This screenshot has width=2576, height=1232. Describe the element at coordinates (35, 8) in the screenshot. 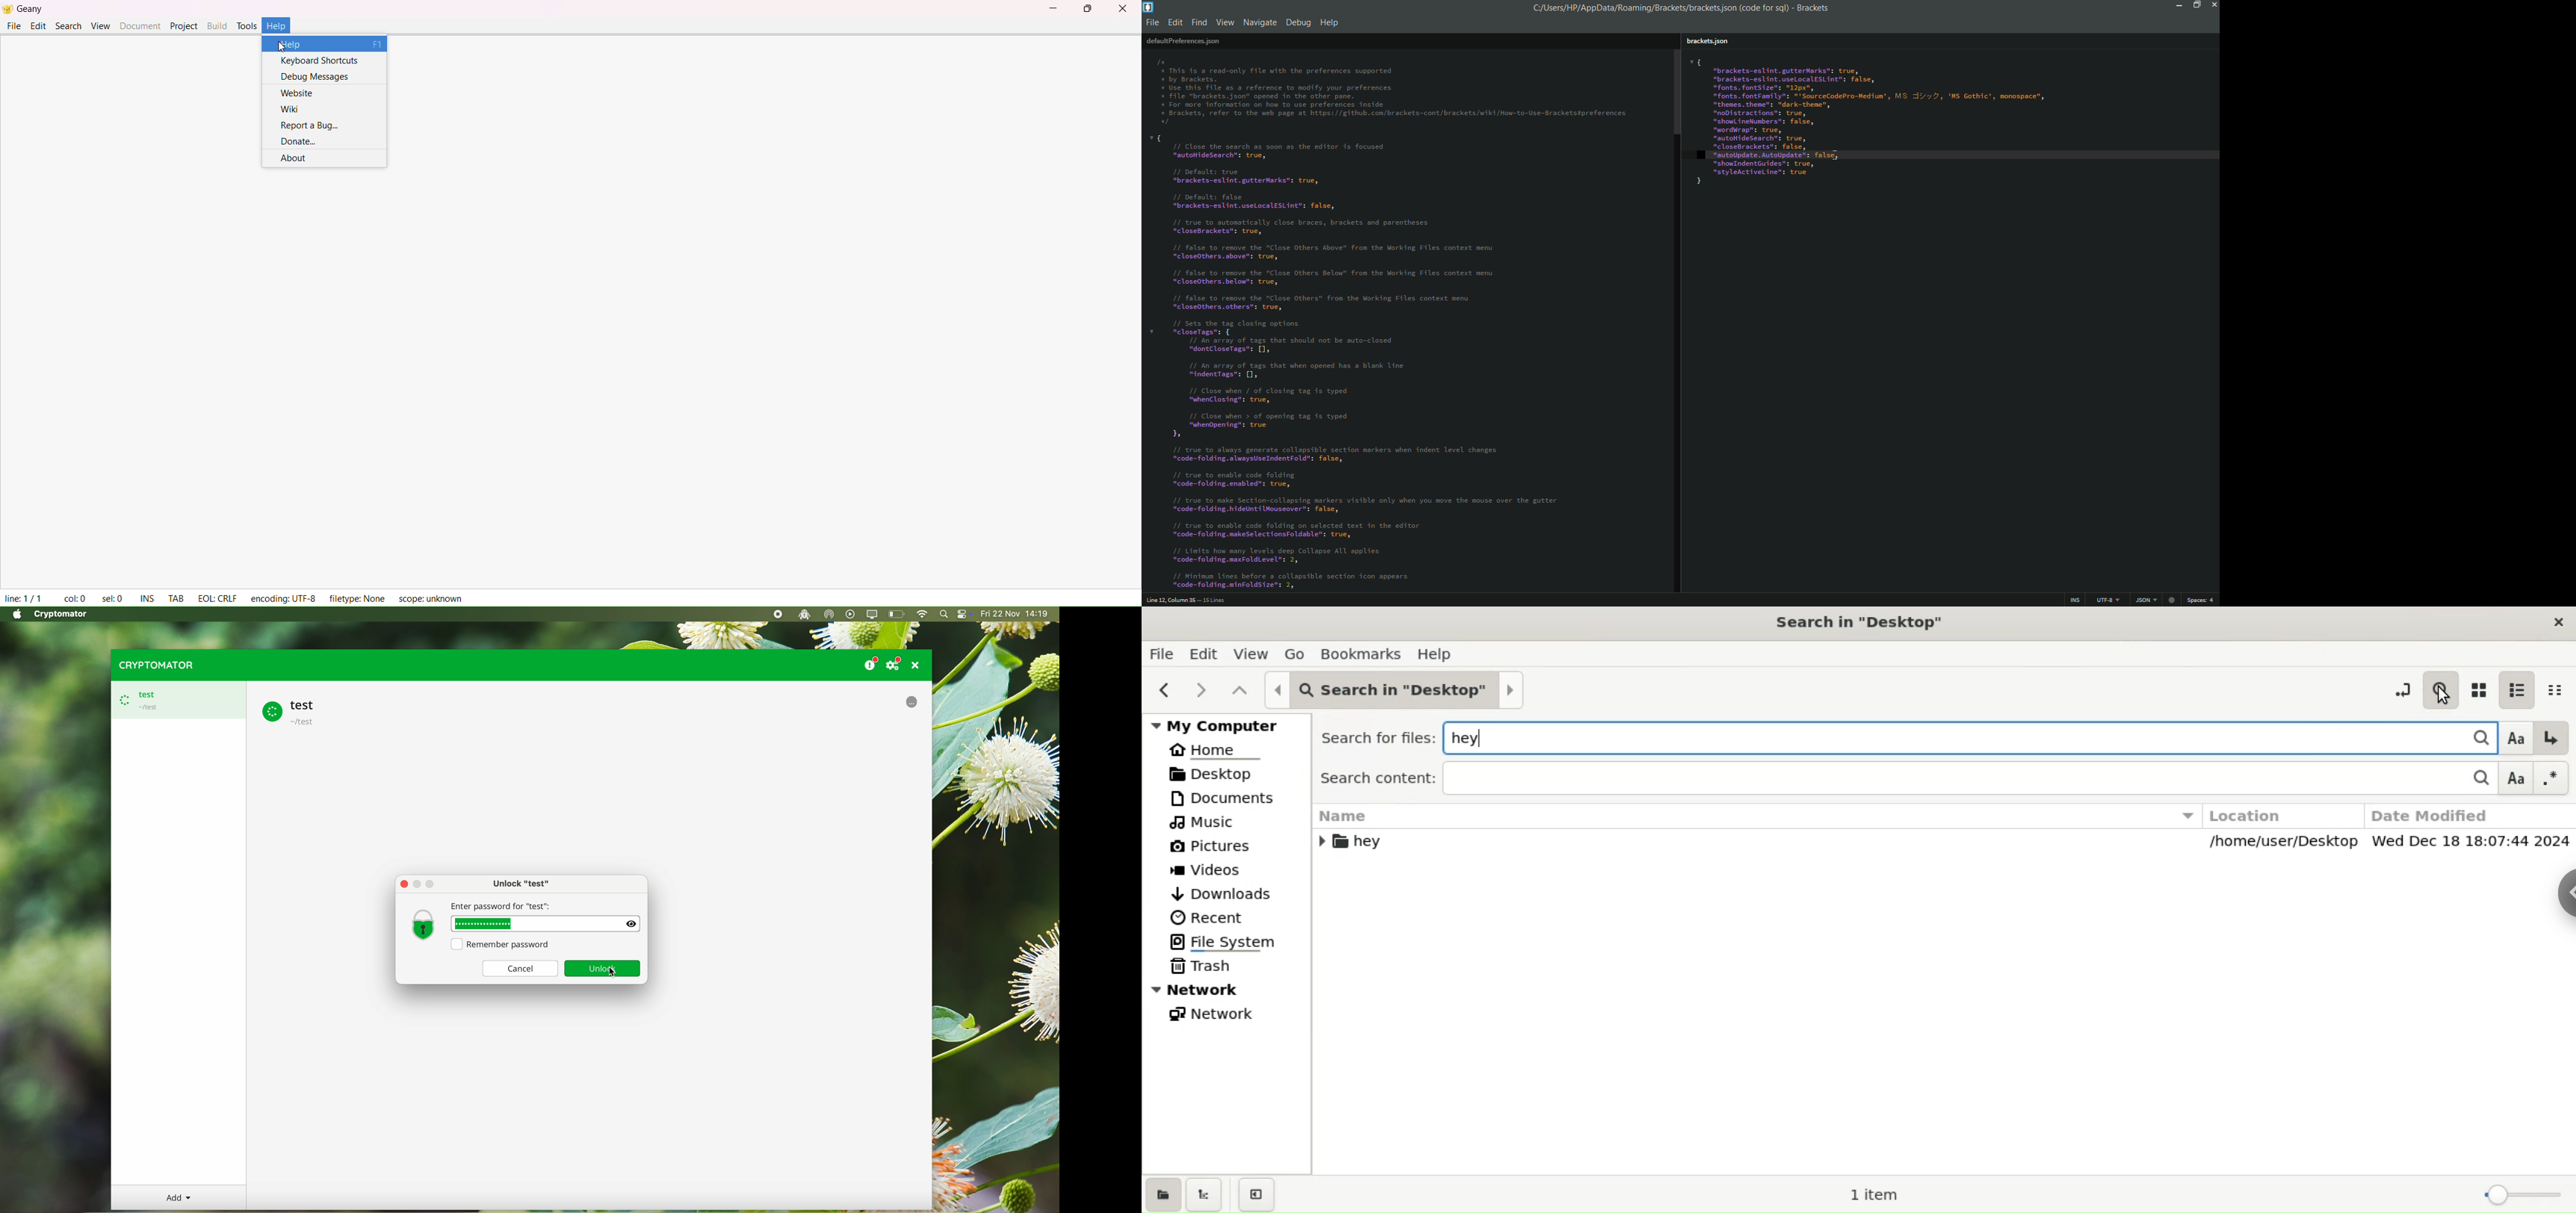

I see `title` at that location.